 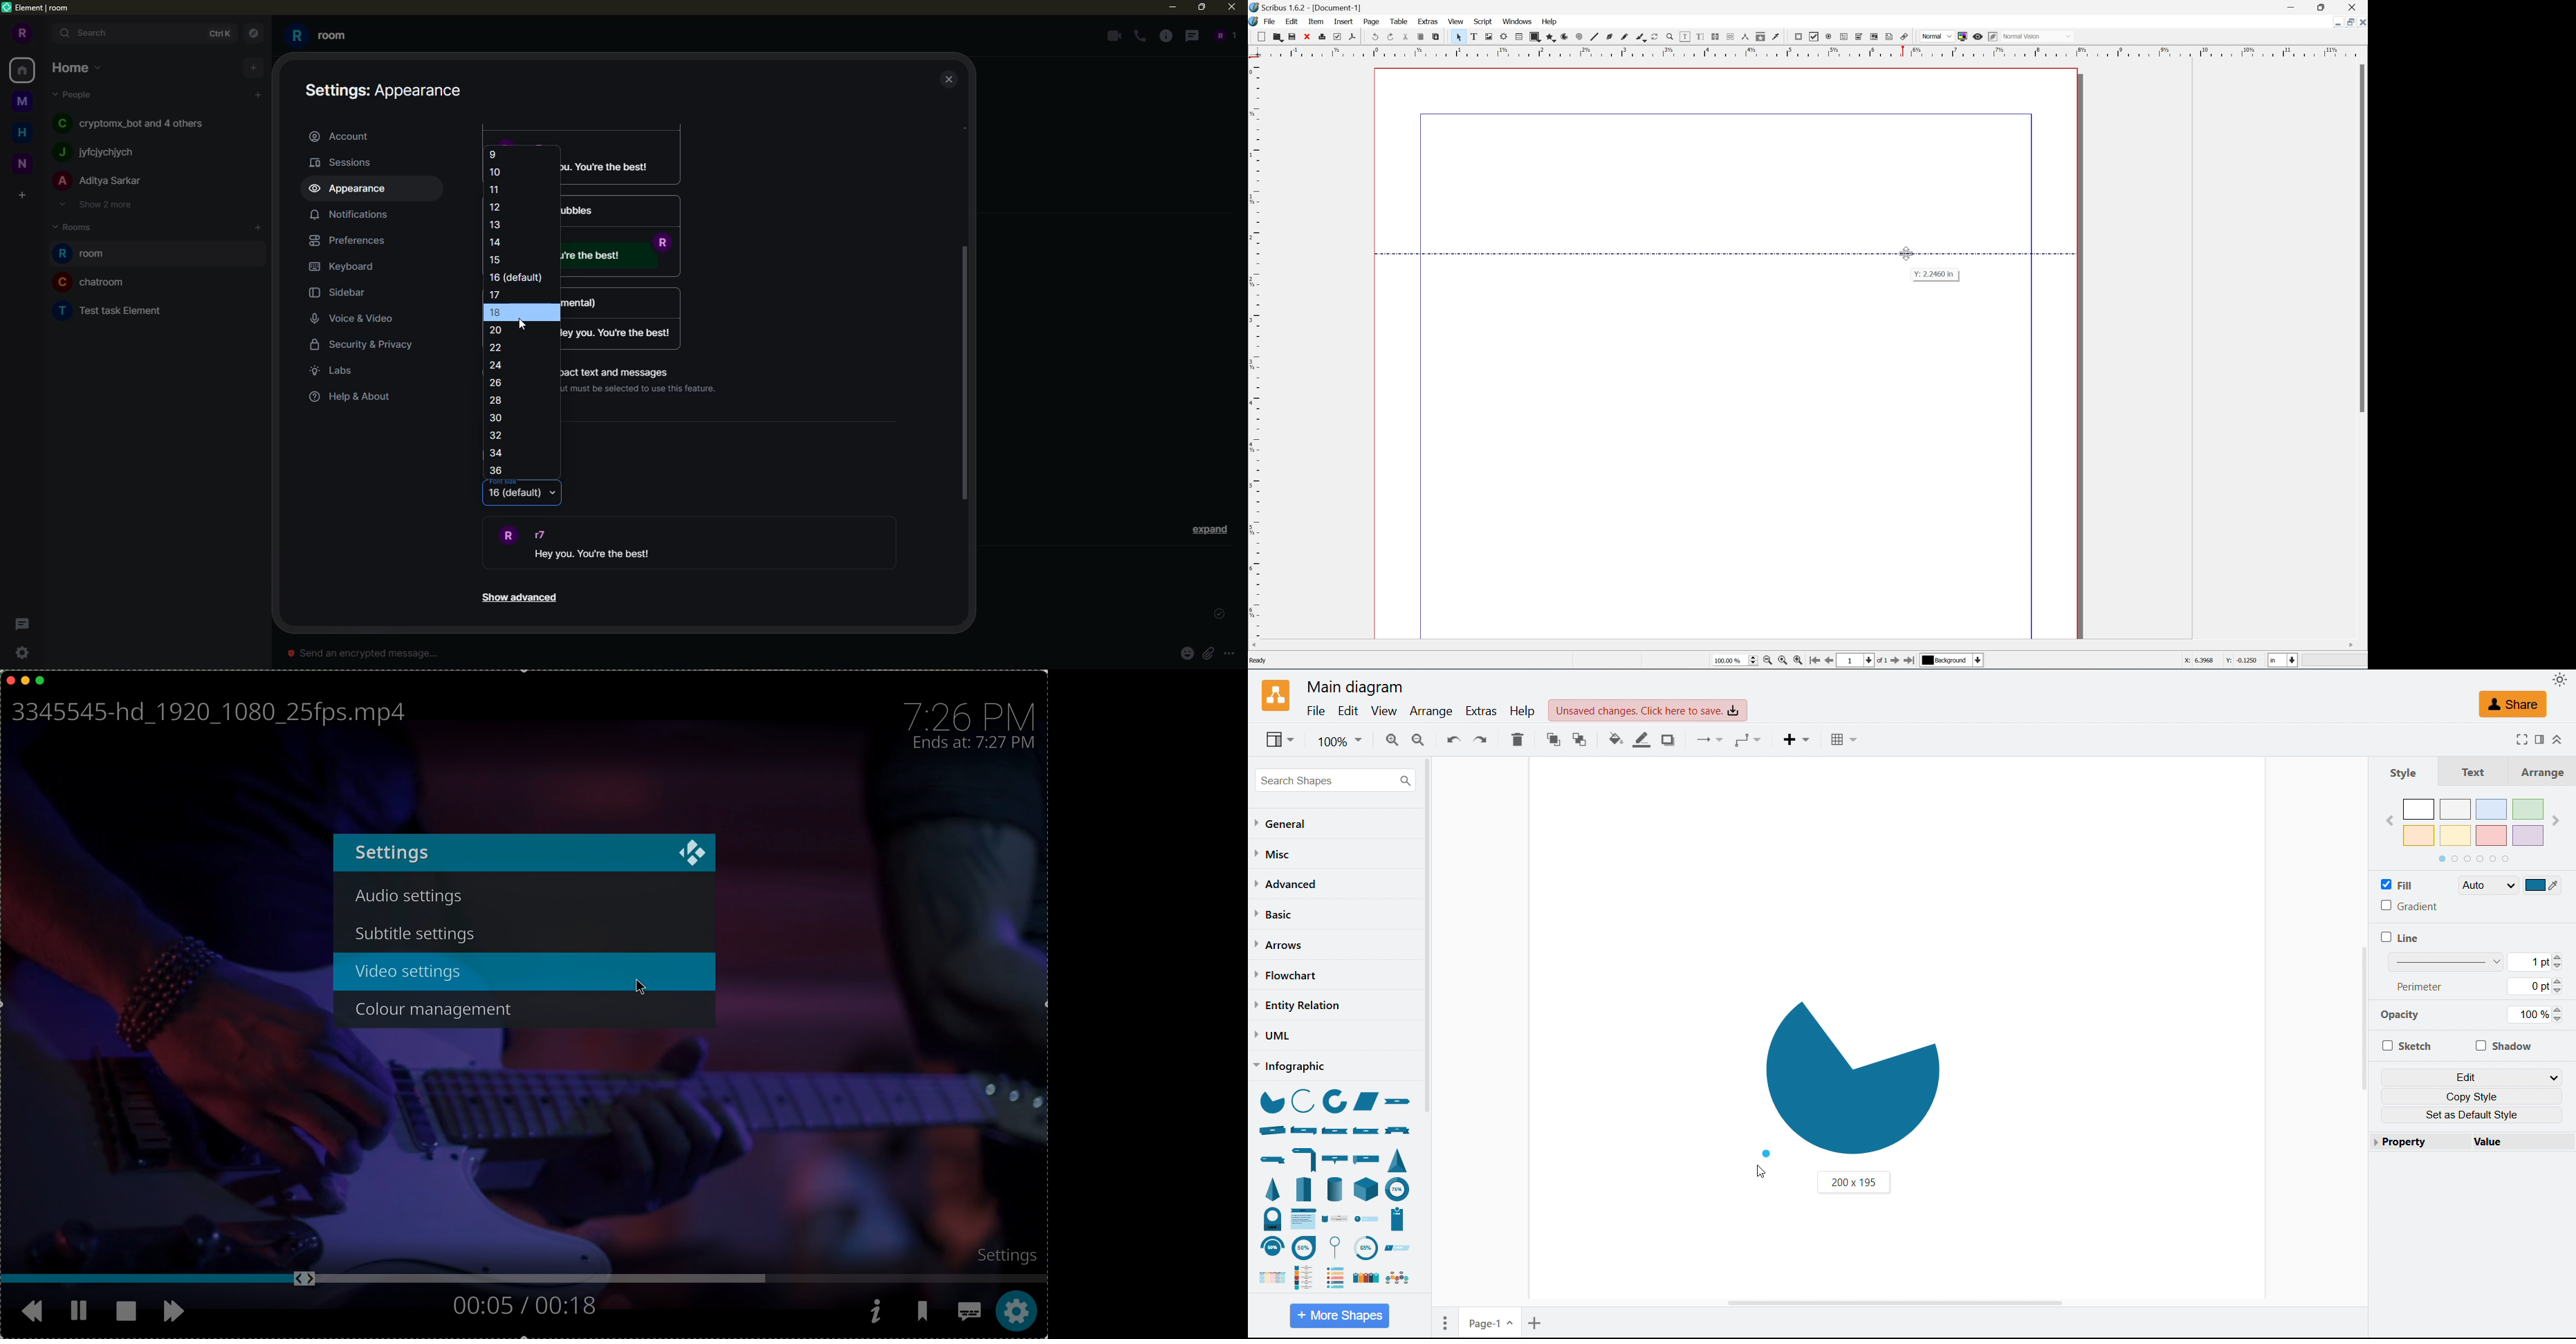 What do you see at coordinates (1595, 37) in the screenshot?
I see `line` at bounding box center [1595, 37].